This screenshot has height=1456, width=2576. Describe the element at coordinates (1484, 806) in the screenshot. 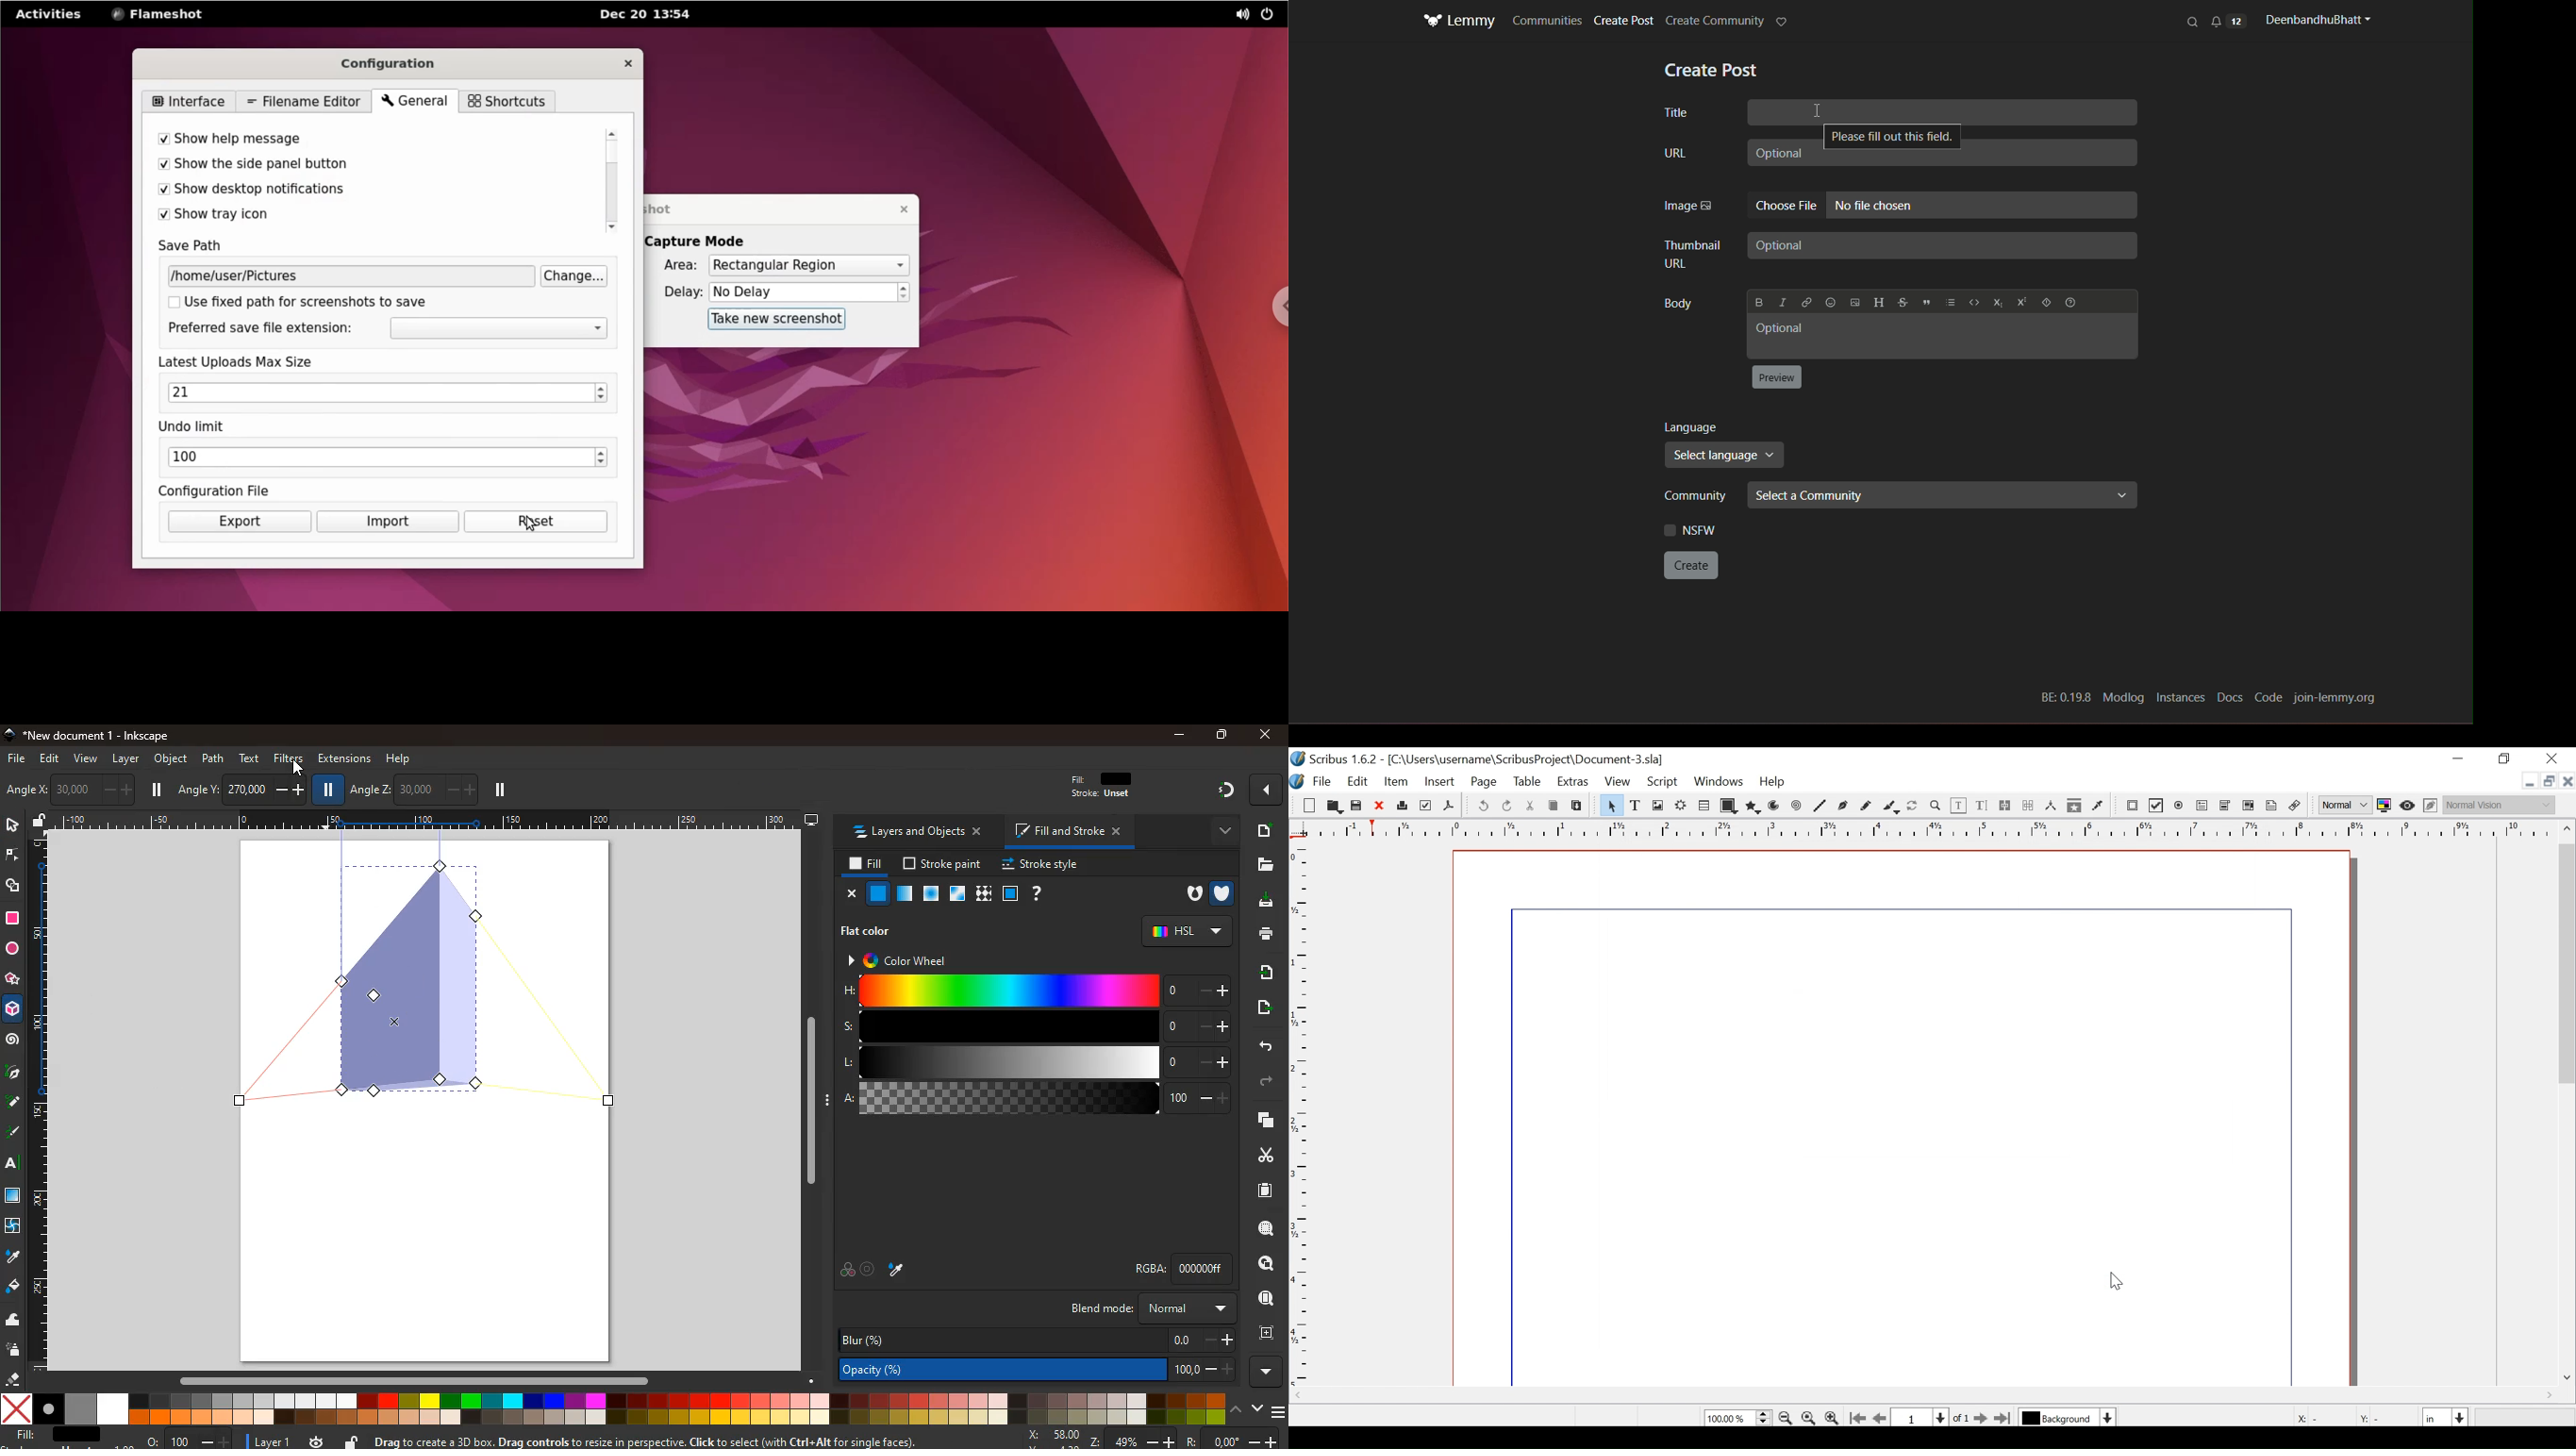

I see `Undo ` at that location.